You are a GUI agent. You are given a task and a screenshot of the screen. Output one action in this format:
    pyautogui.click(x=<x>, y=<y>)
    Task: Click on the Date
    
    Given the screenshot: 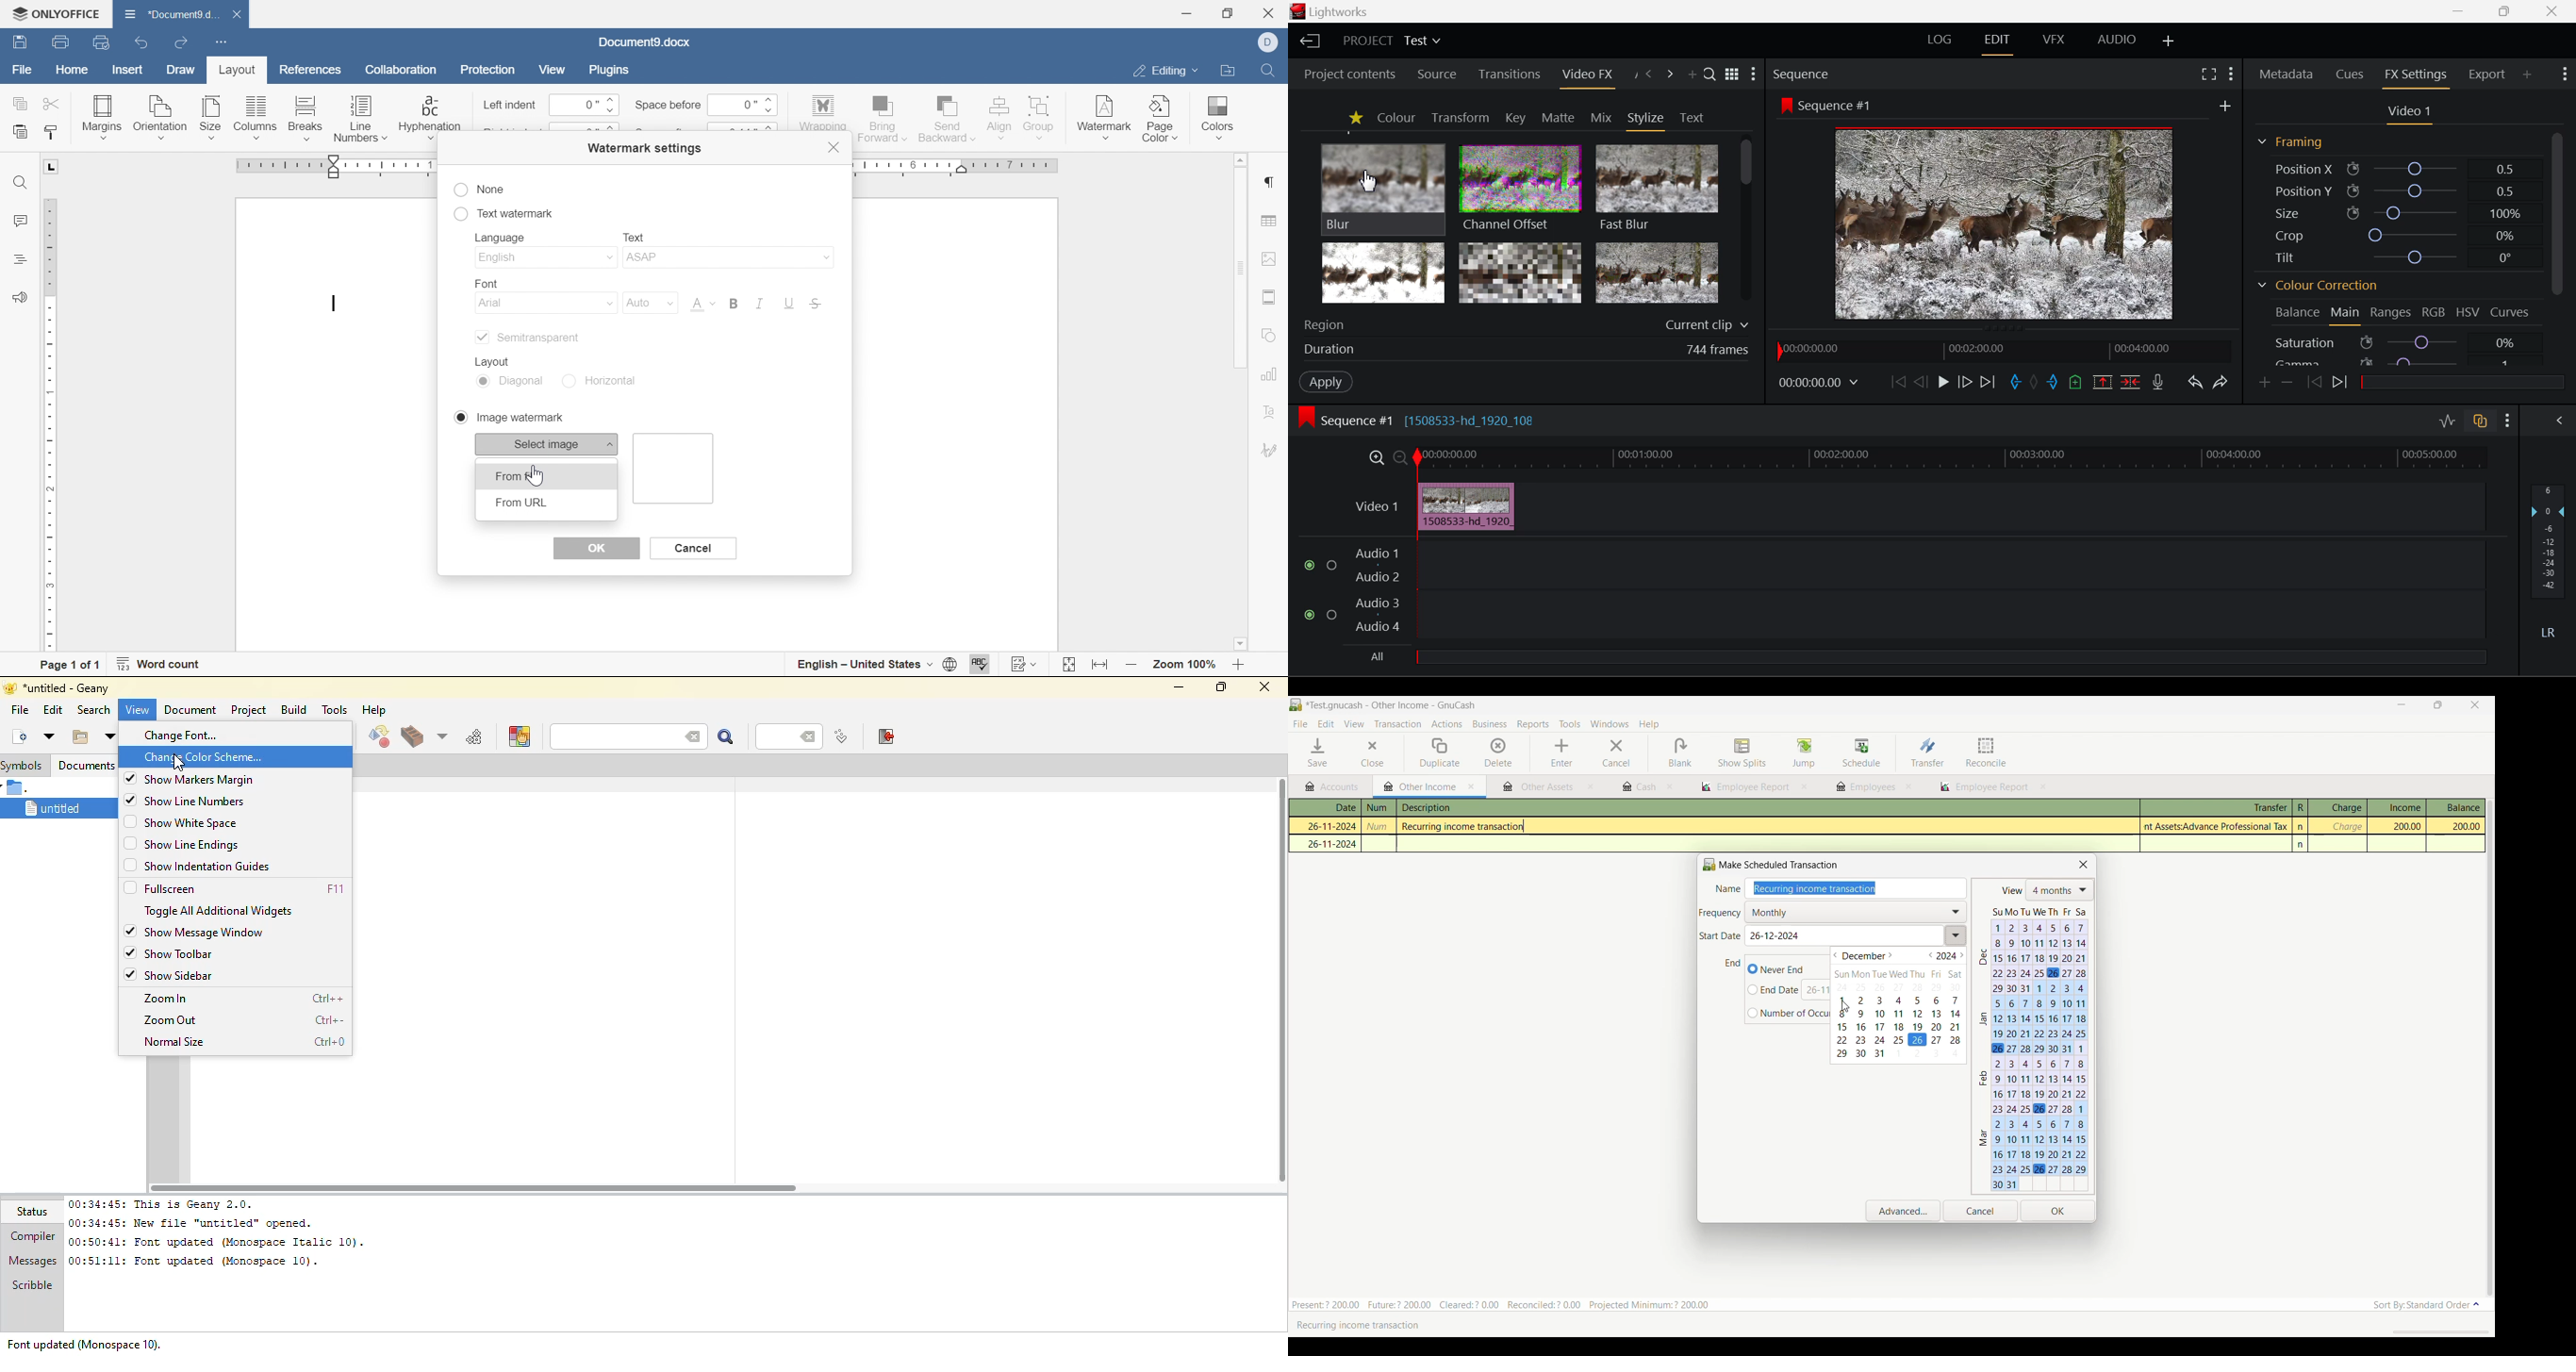 What is the action you would take?
    pyautogui.click(x=1332, y=808)
    